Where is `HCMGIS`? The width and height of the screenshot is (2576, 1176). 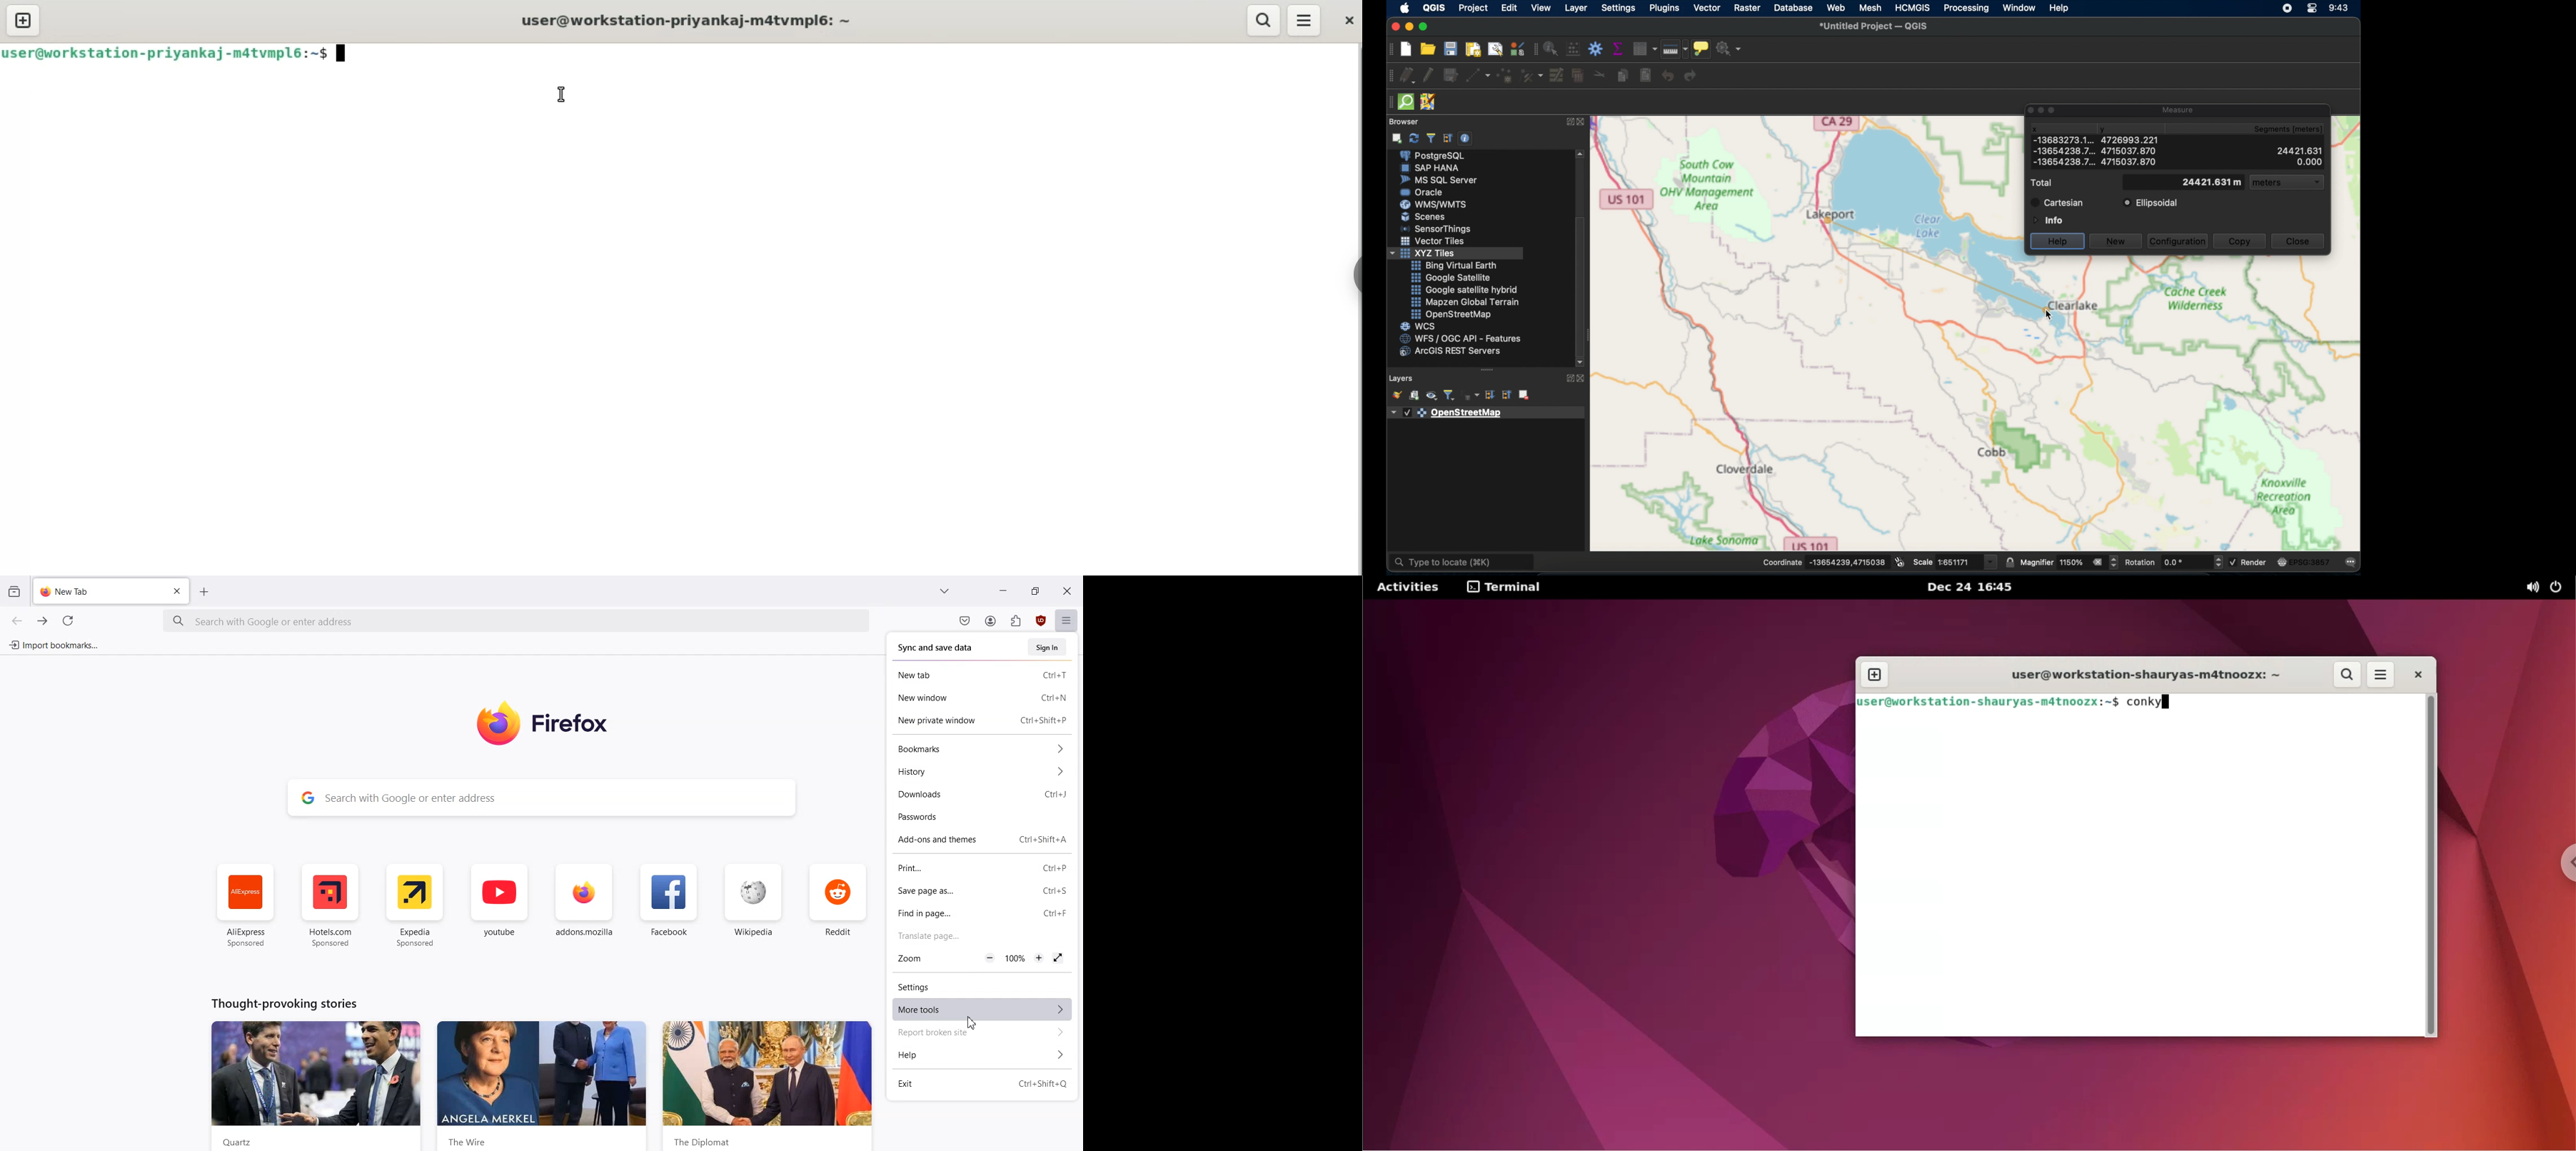 HCMGIS is located at coordinates (1913, 7).